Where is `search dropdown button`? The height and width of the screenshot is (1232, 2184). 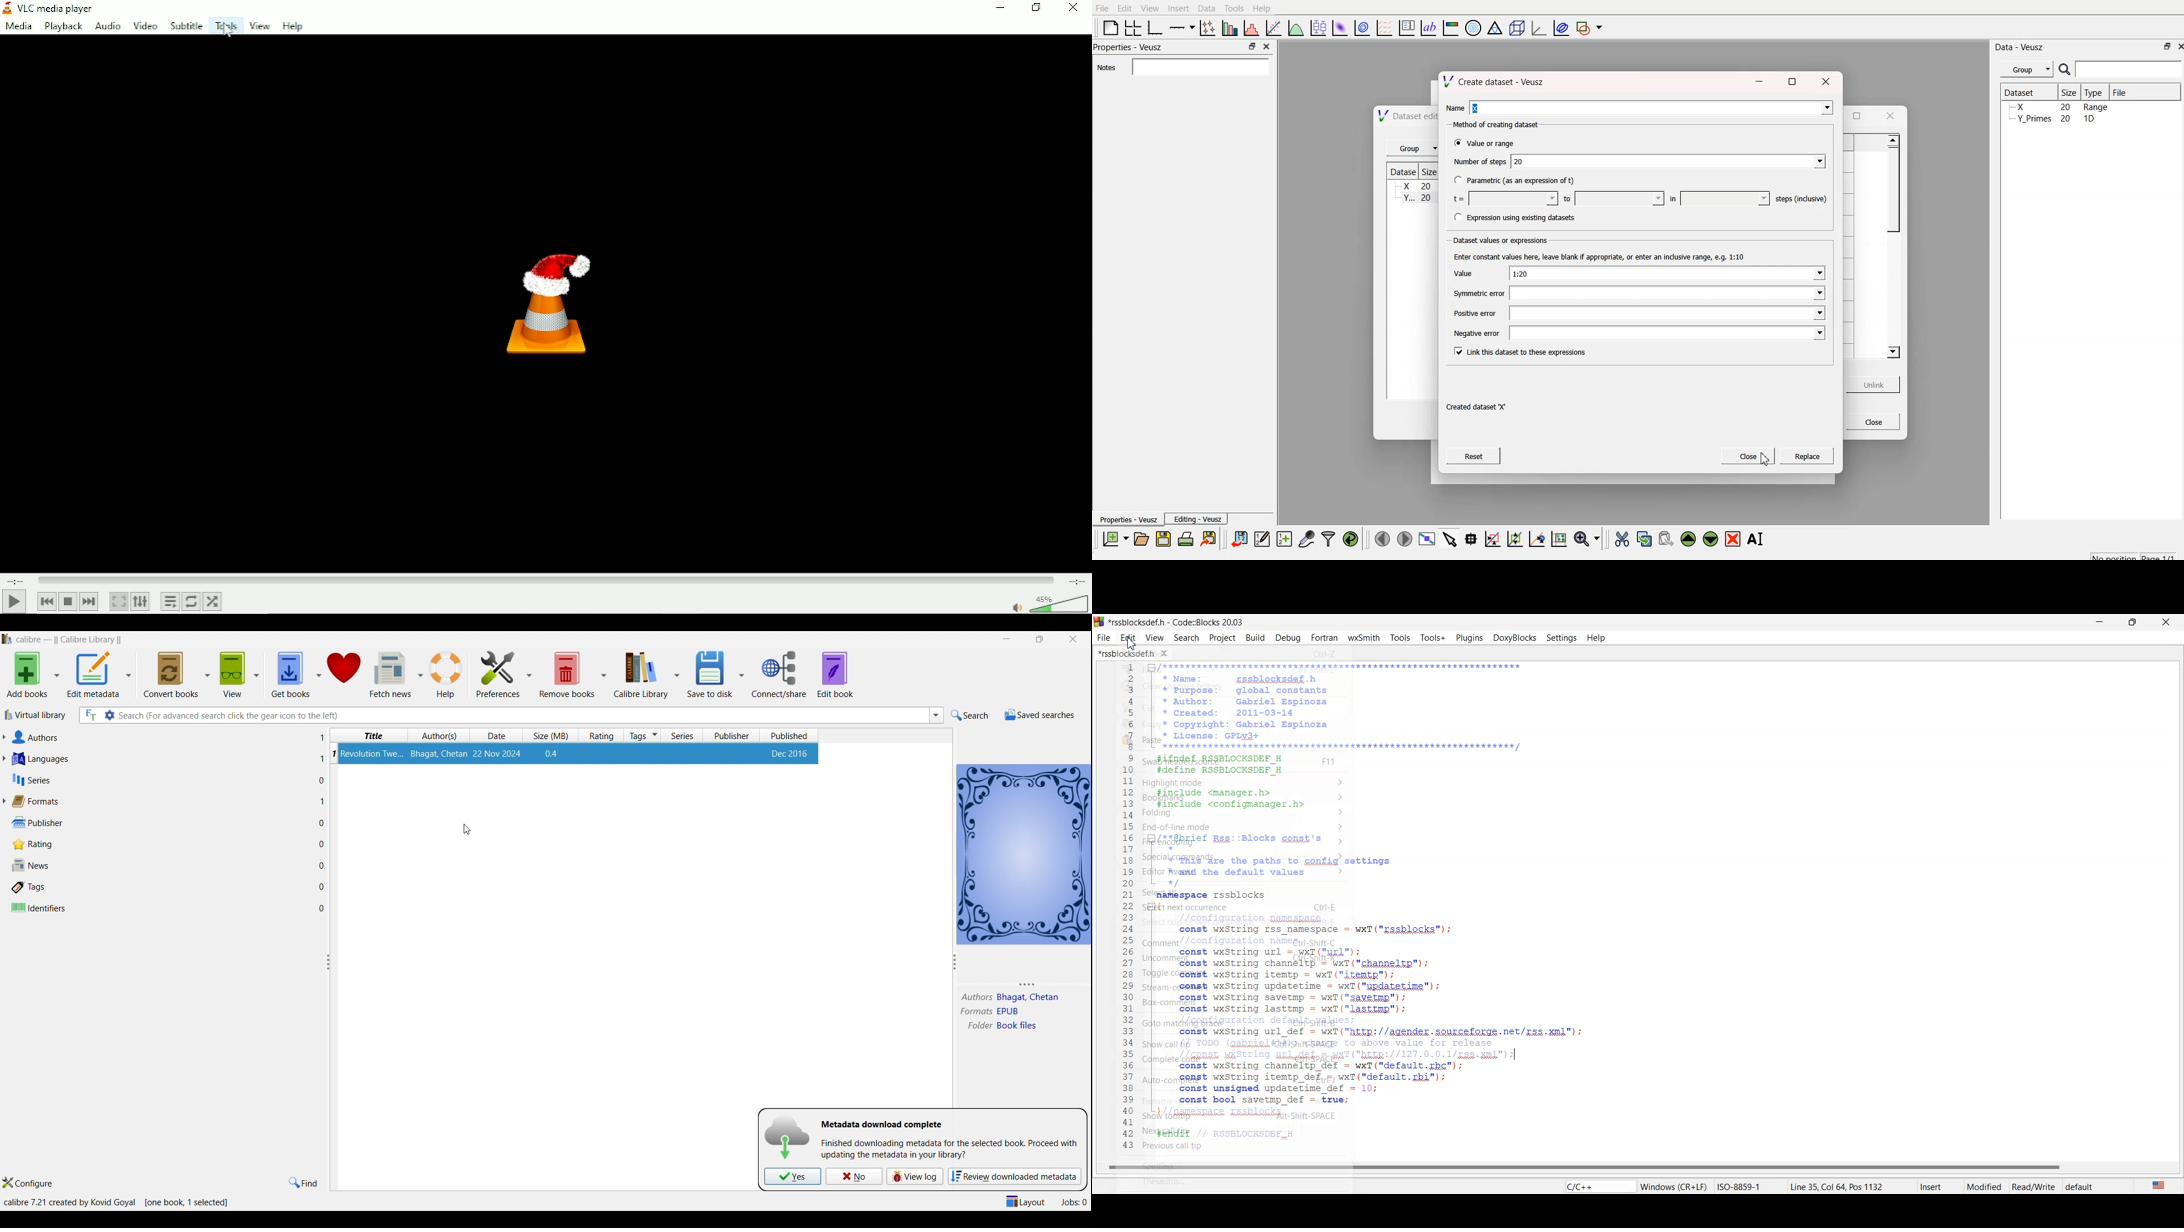 search dropdown button is located at coordinates (937, 716).